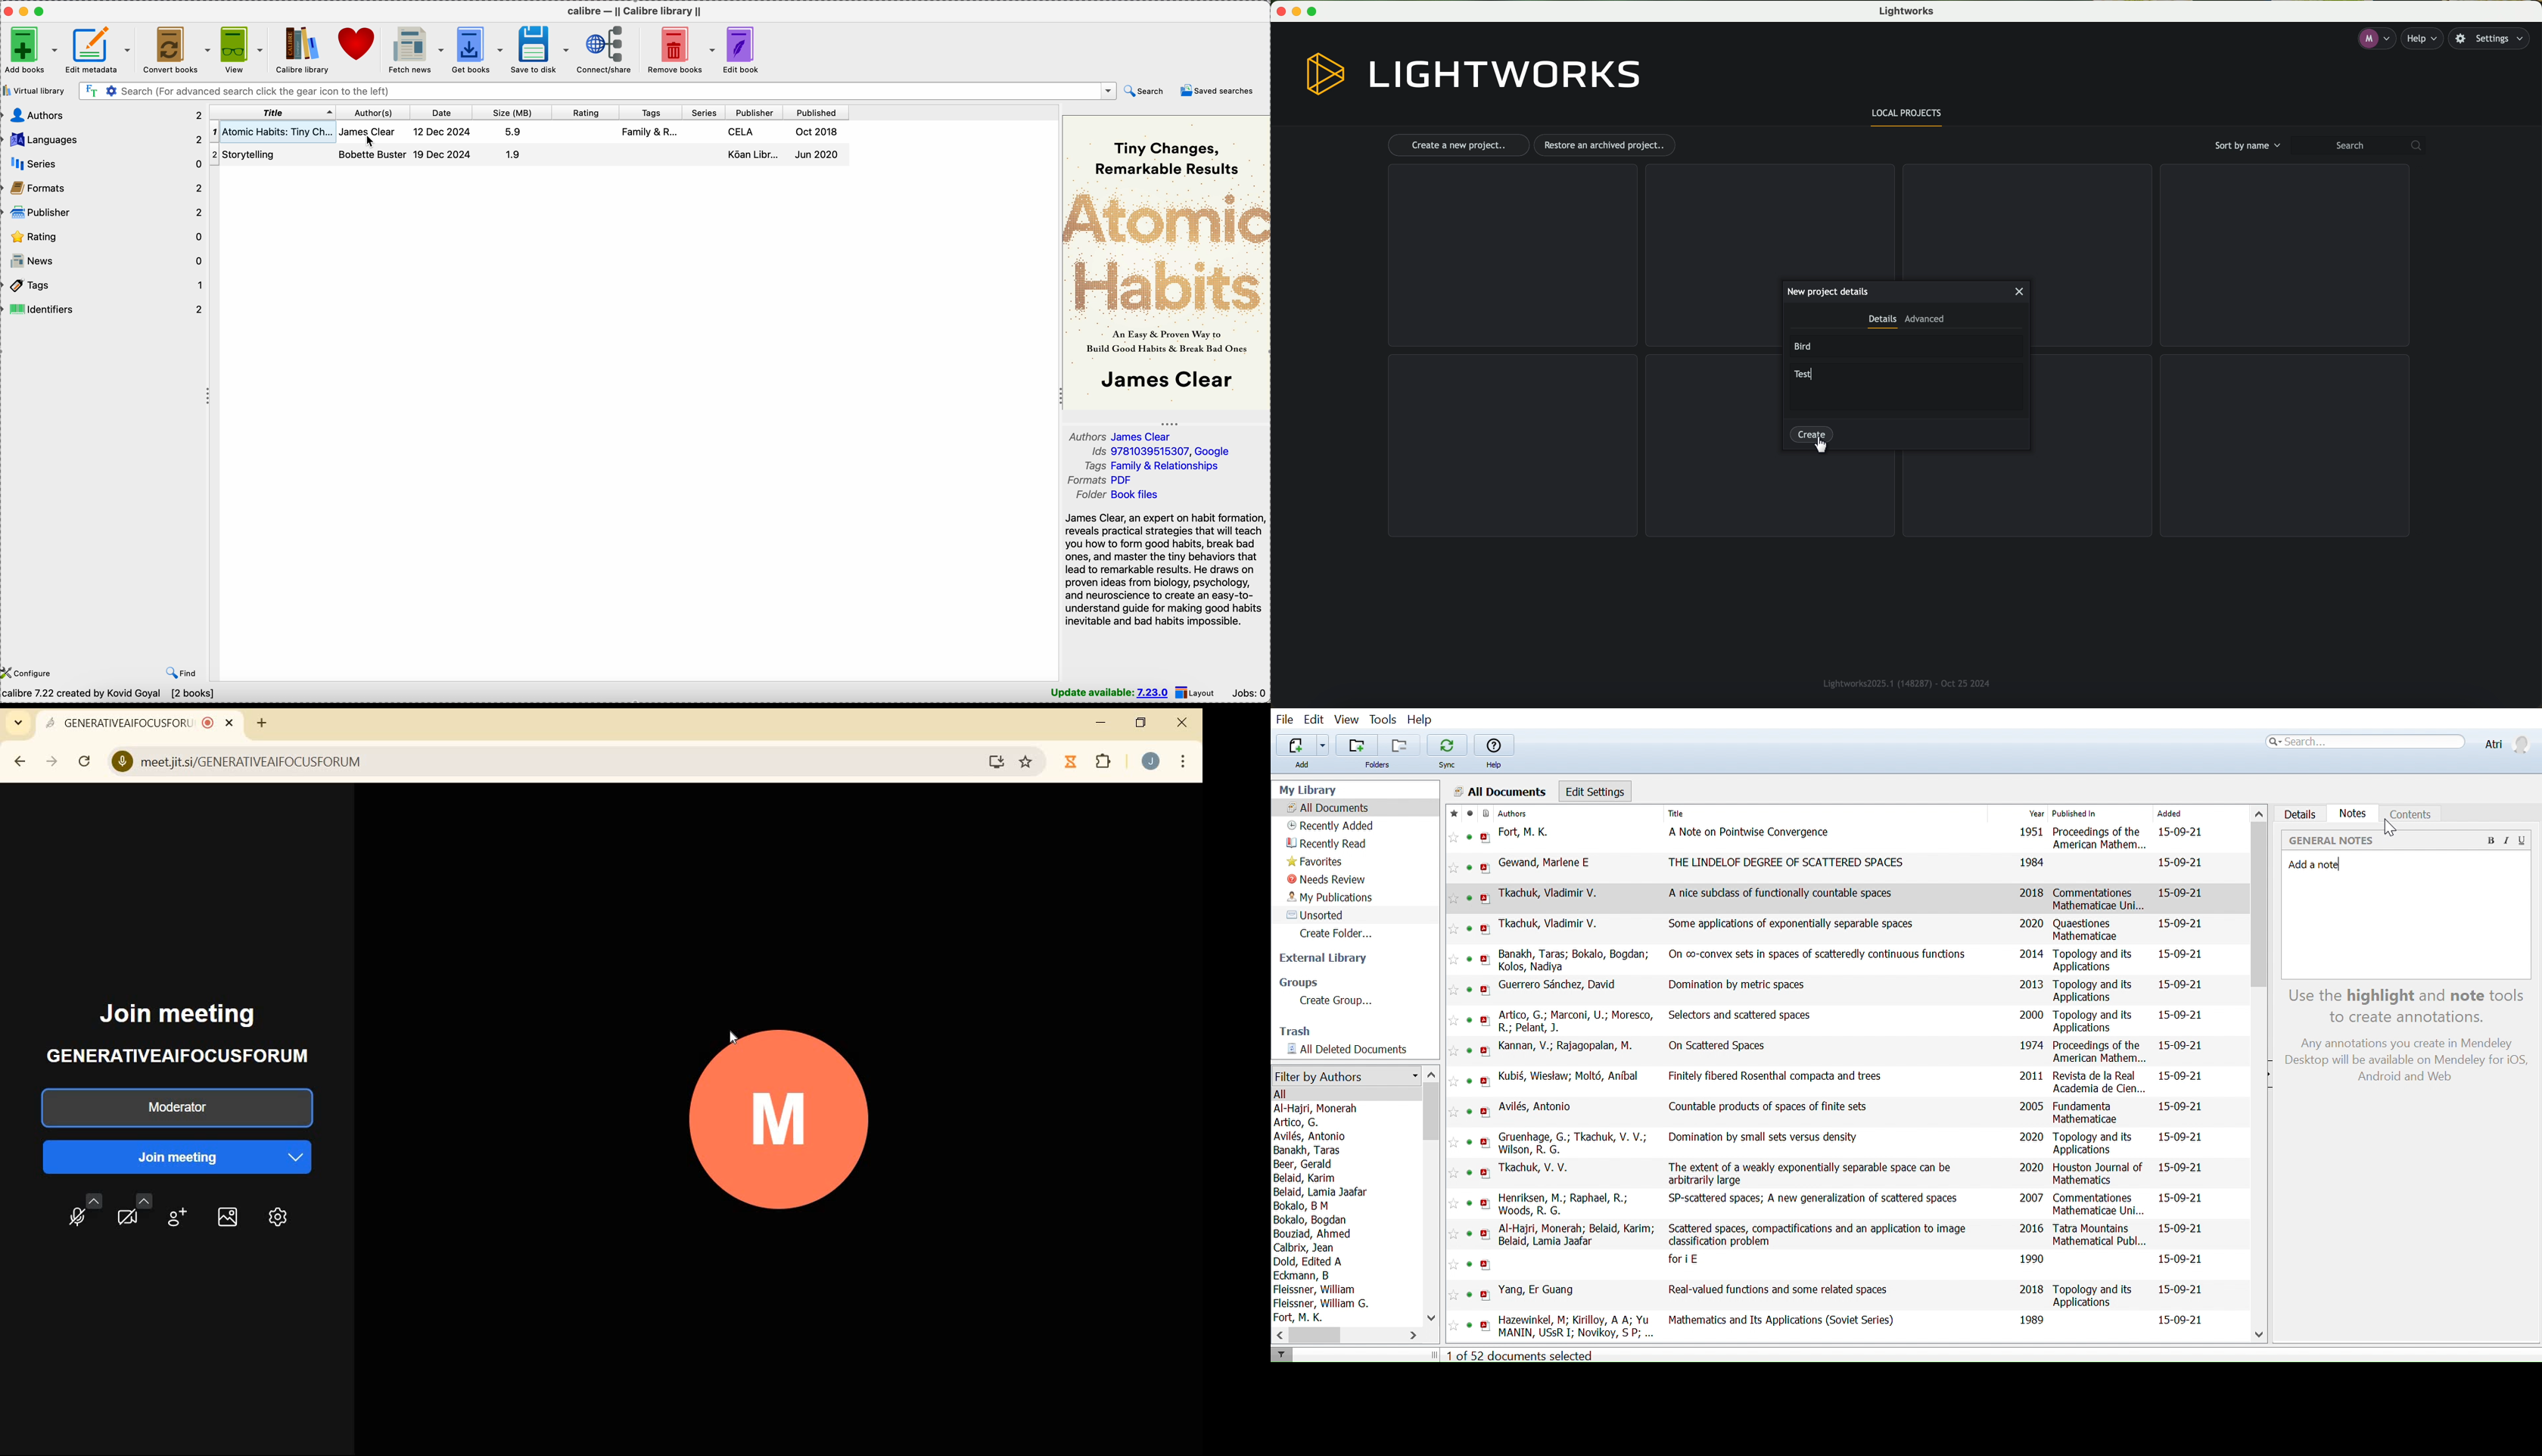 This screenshot has height=1456, width=2548. I want to click on Banakh, Taras, so click(1310, 1151).